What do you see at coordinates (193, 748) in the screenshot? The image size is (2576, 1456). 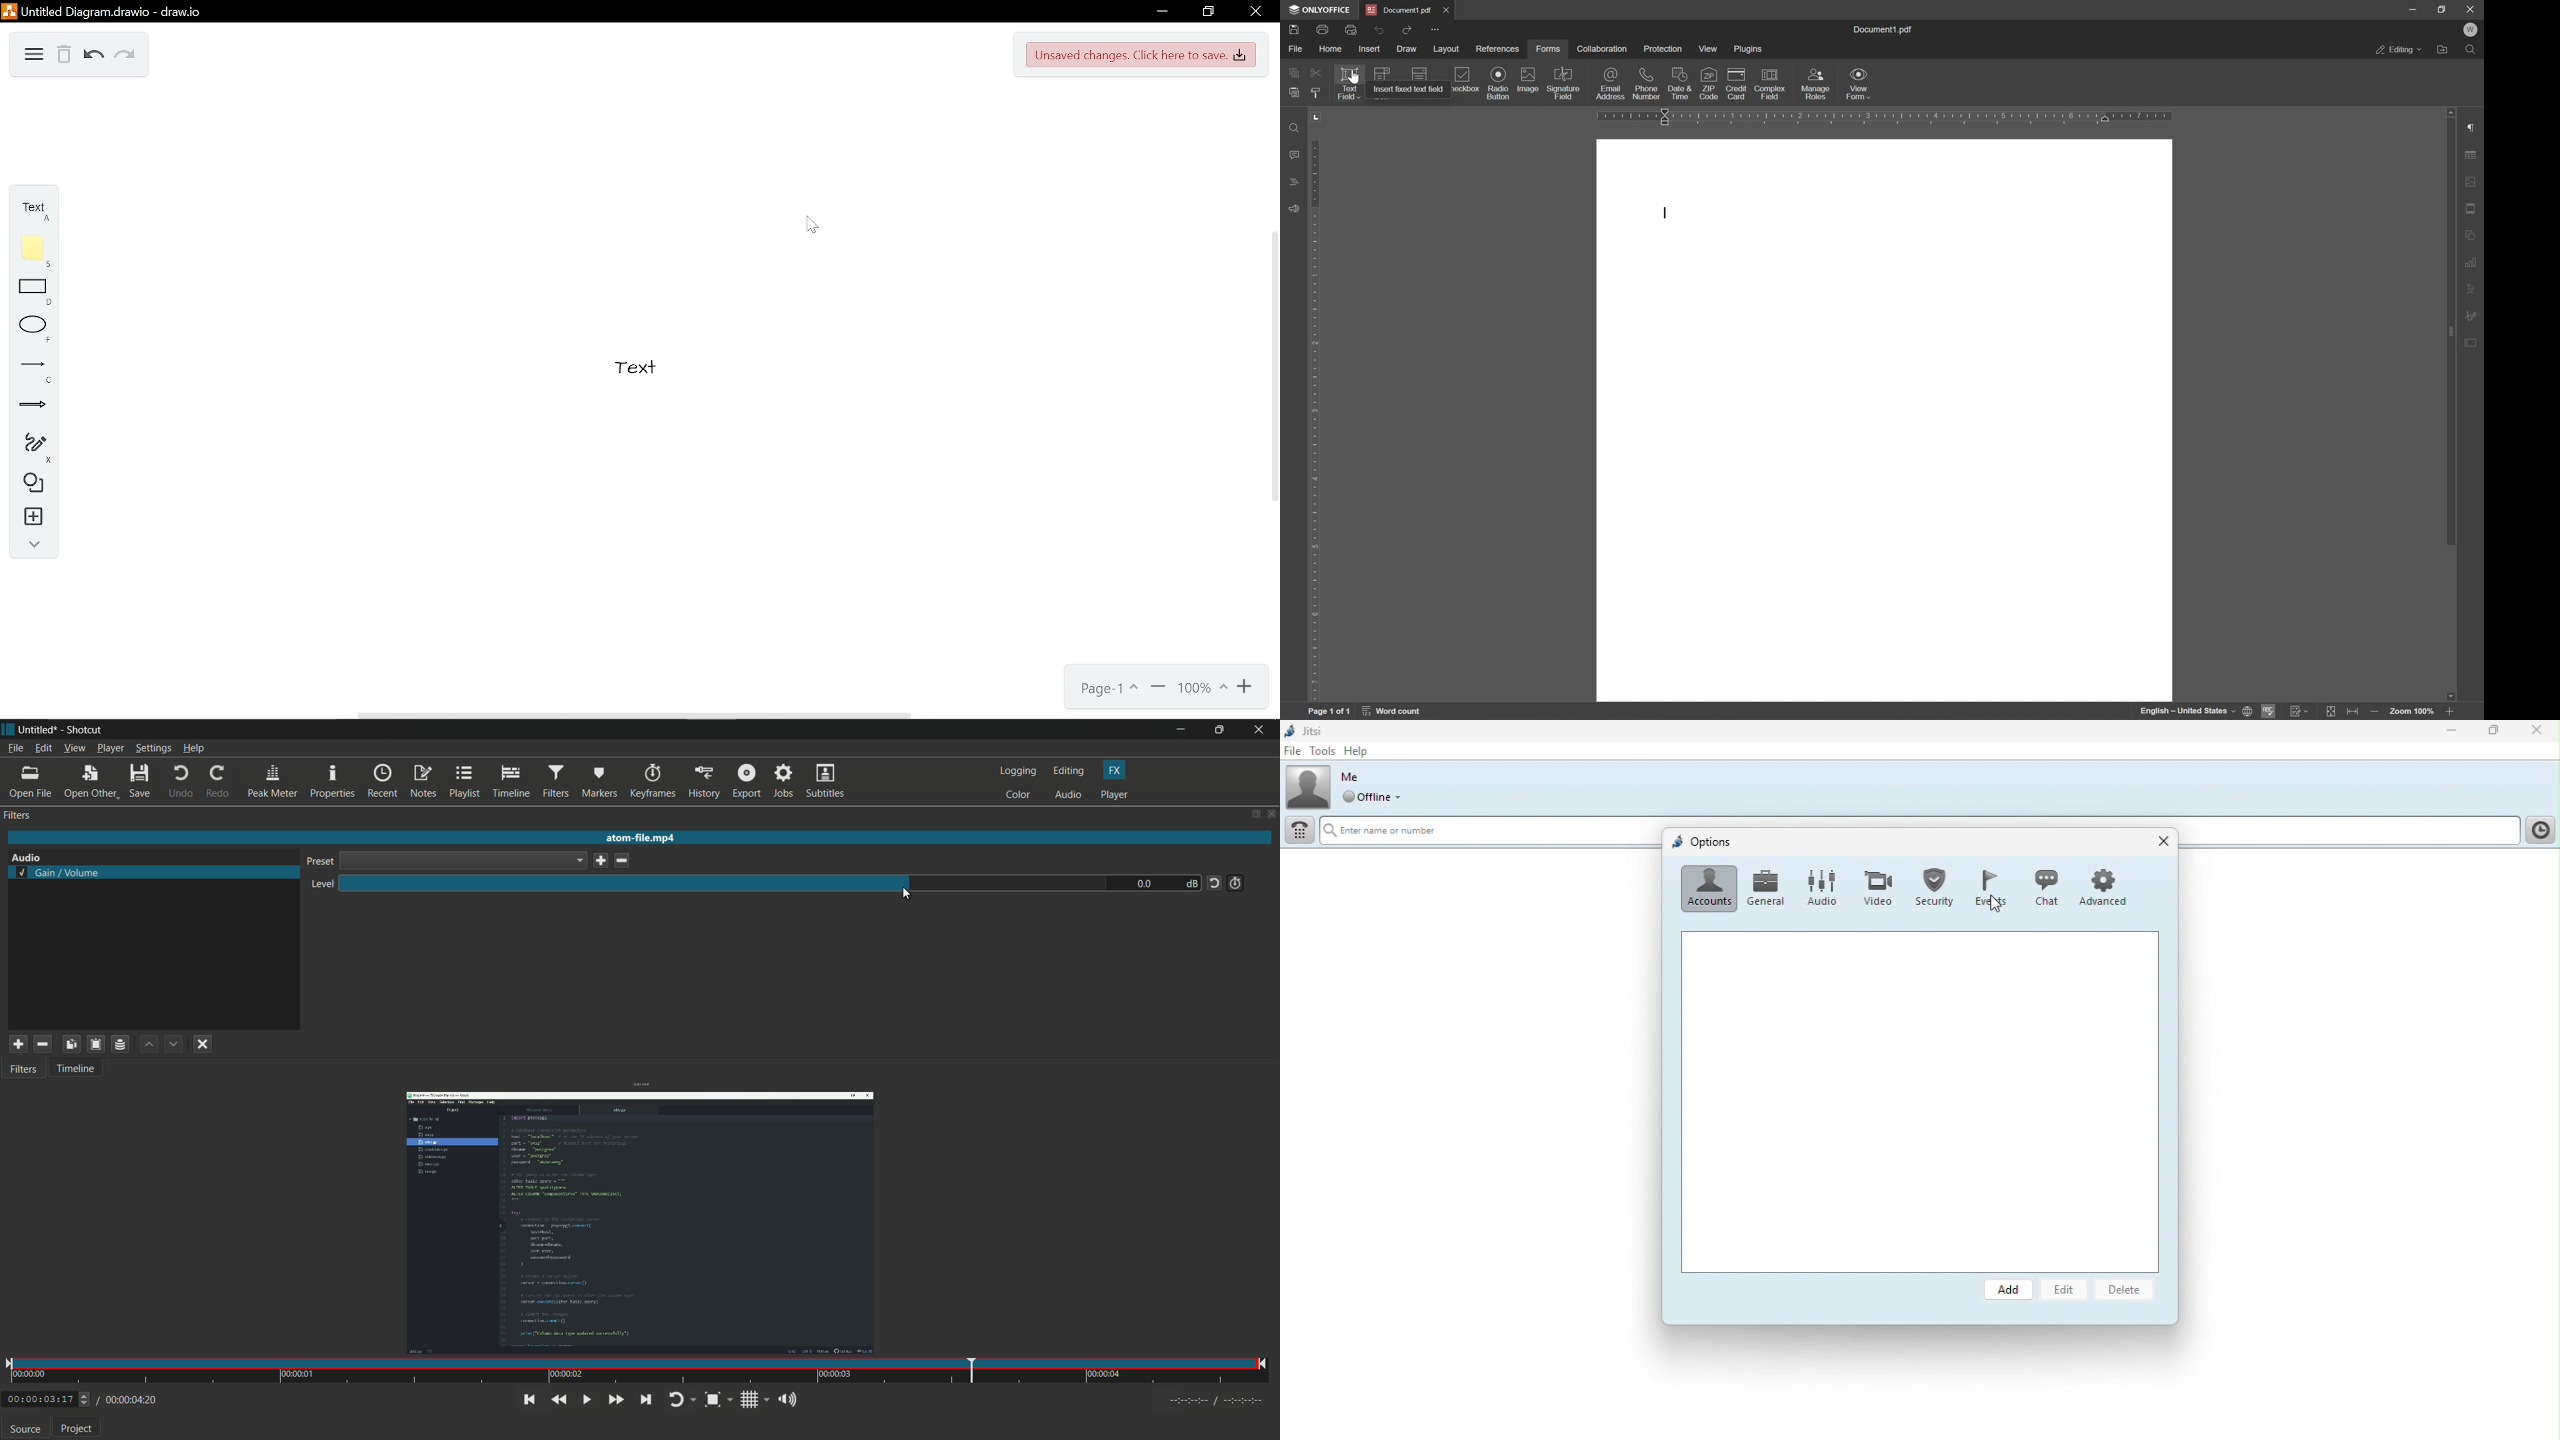 I see `help menu` at bounding box center [193, 748].